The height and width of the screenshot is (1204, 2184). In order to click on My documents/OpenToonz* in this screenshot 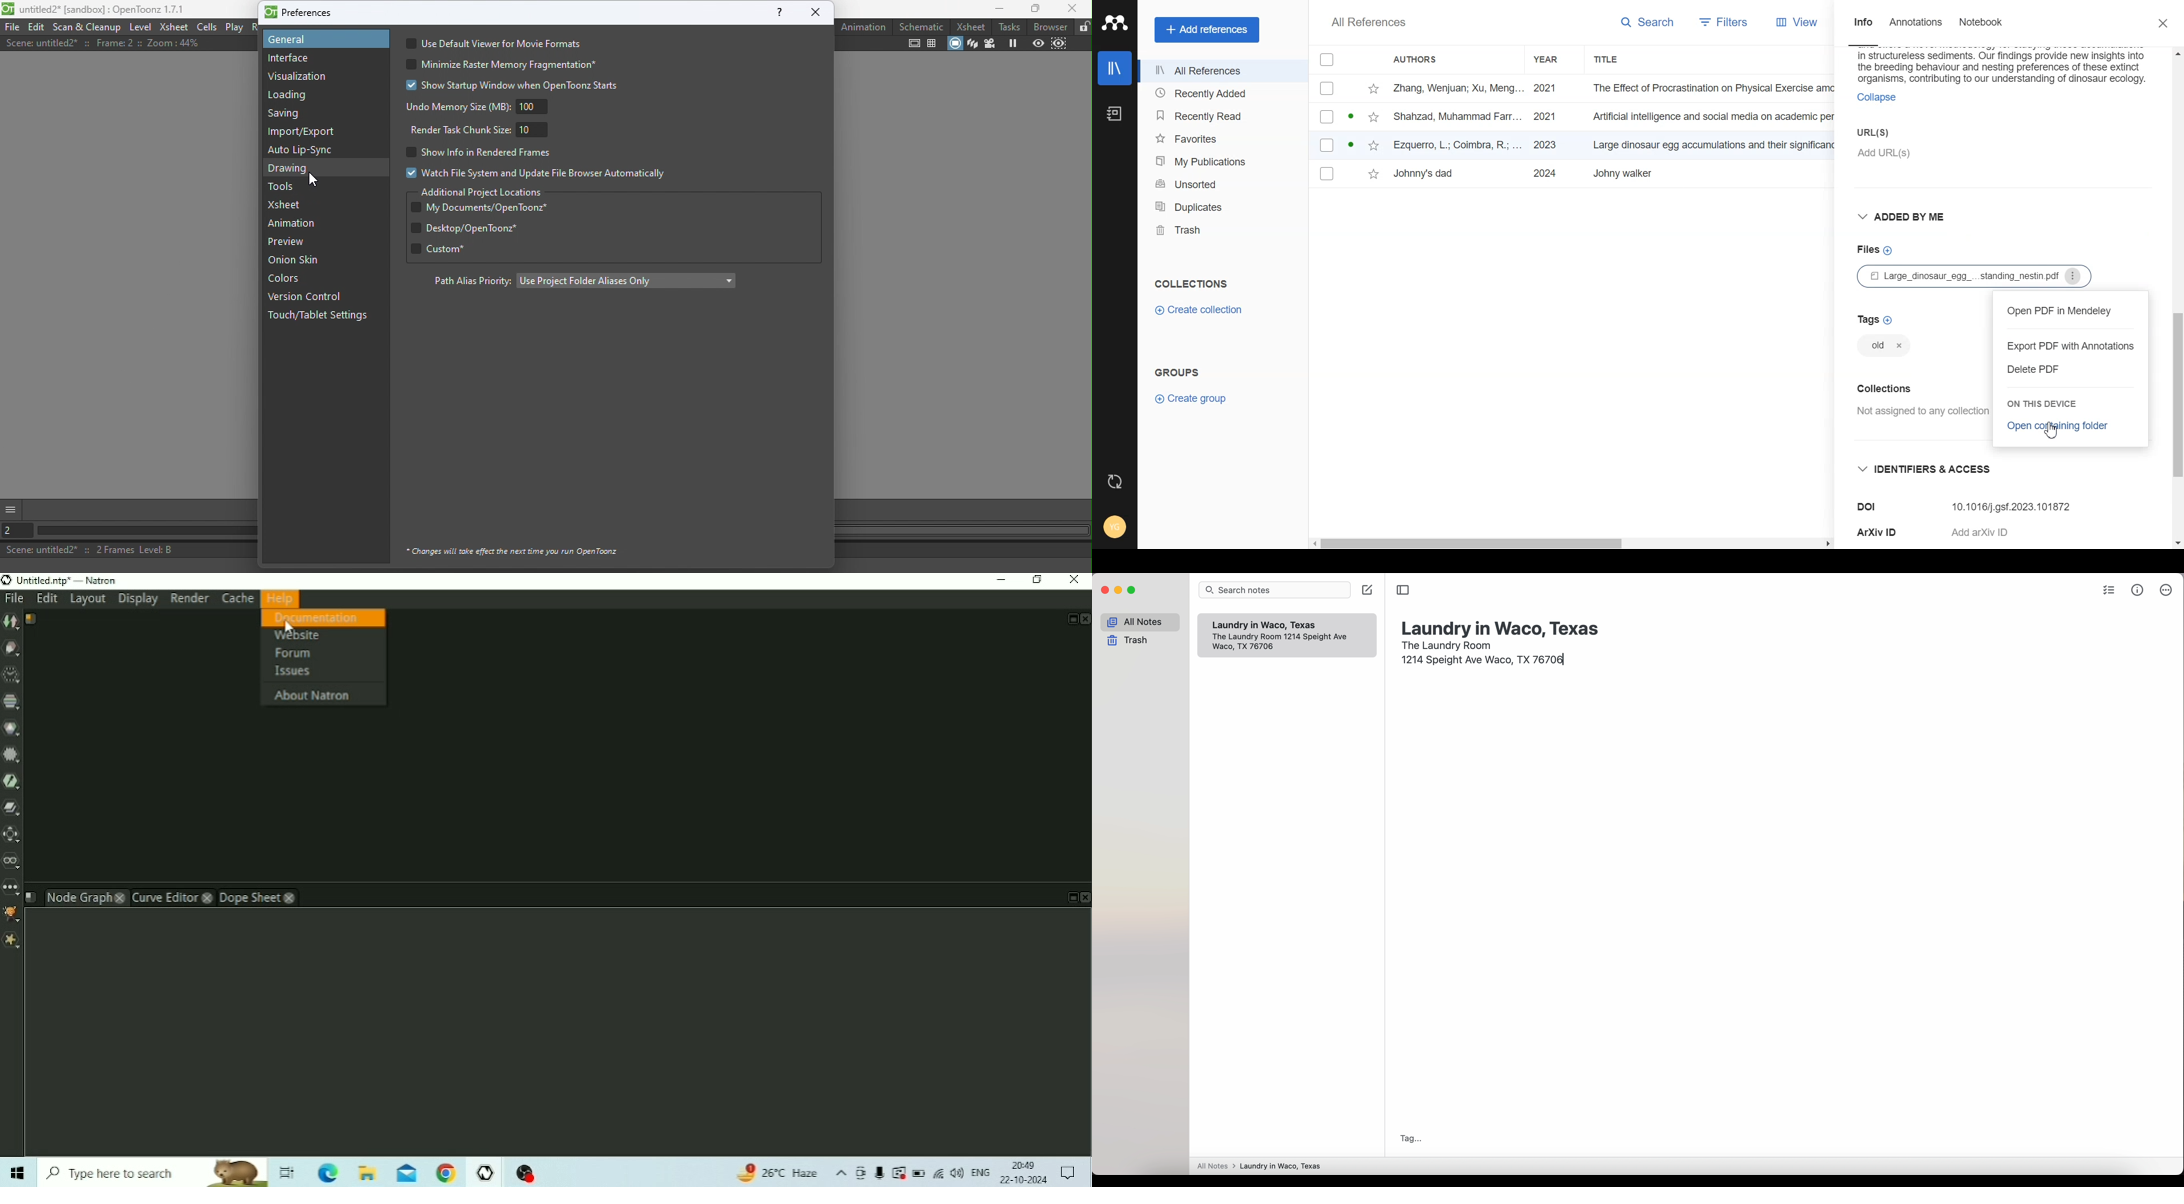, I will do `click(484, 208)`.